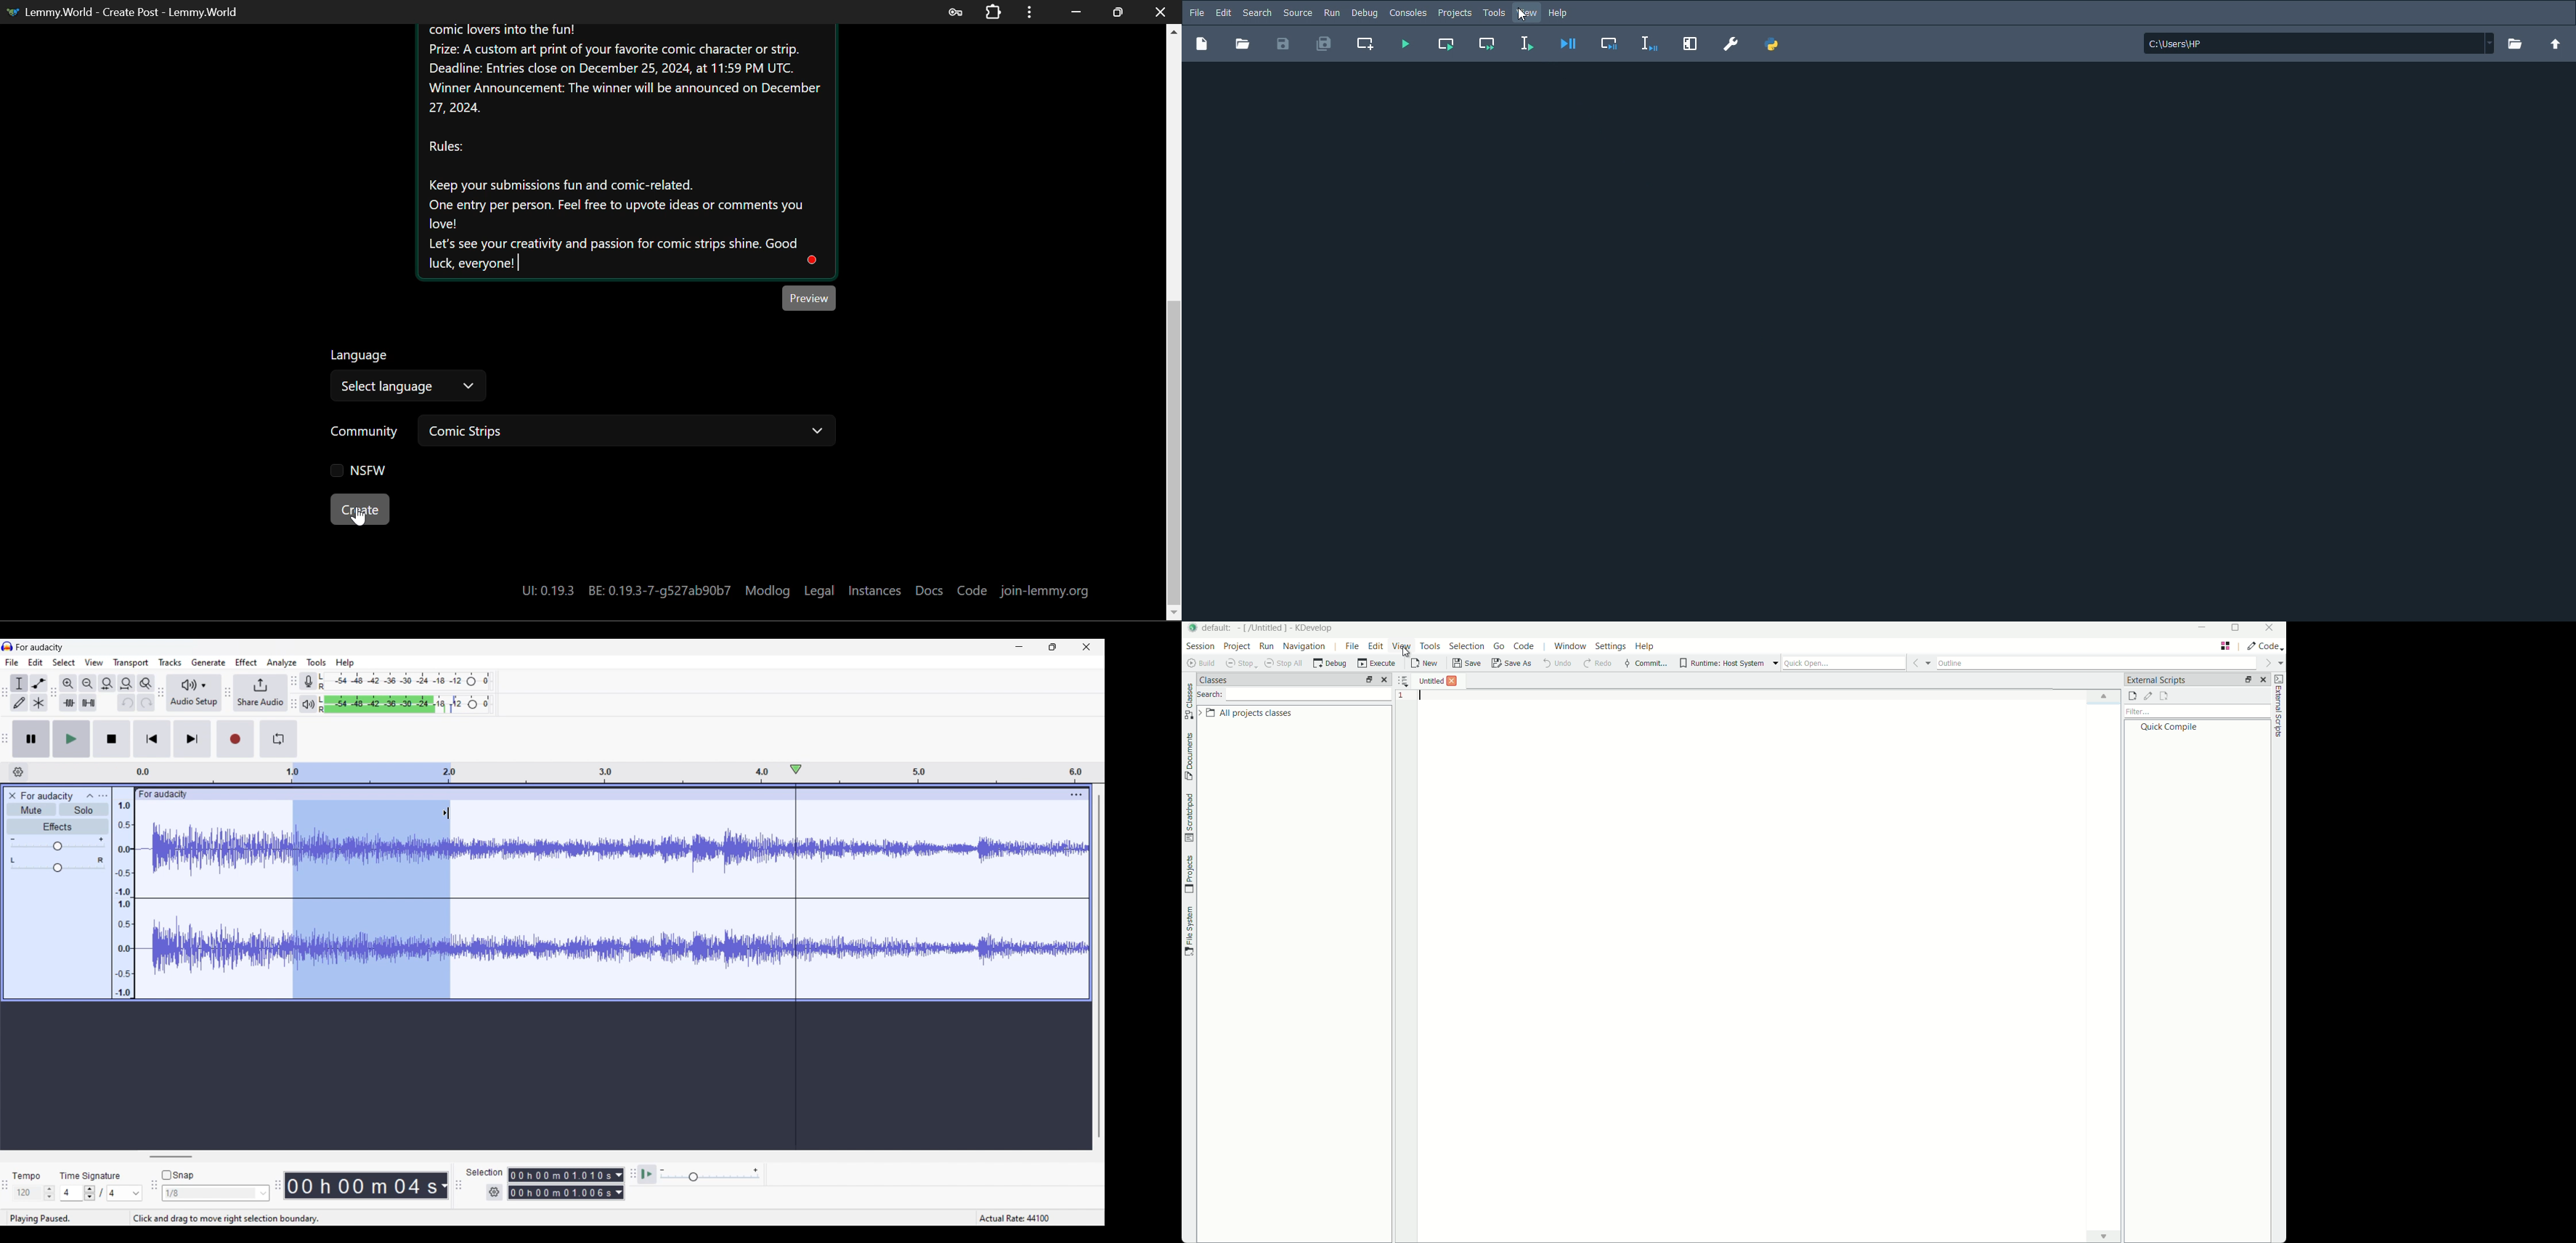  What do you see at coordinates (361, 353) in the screenshot?
I see `Language` at bounding box center [361, 353].